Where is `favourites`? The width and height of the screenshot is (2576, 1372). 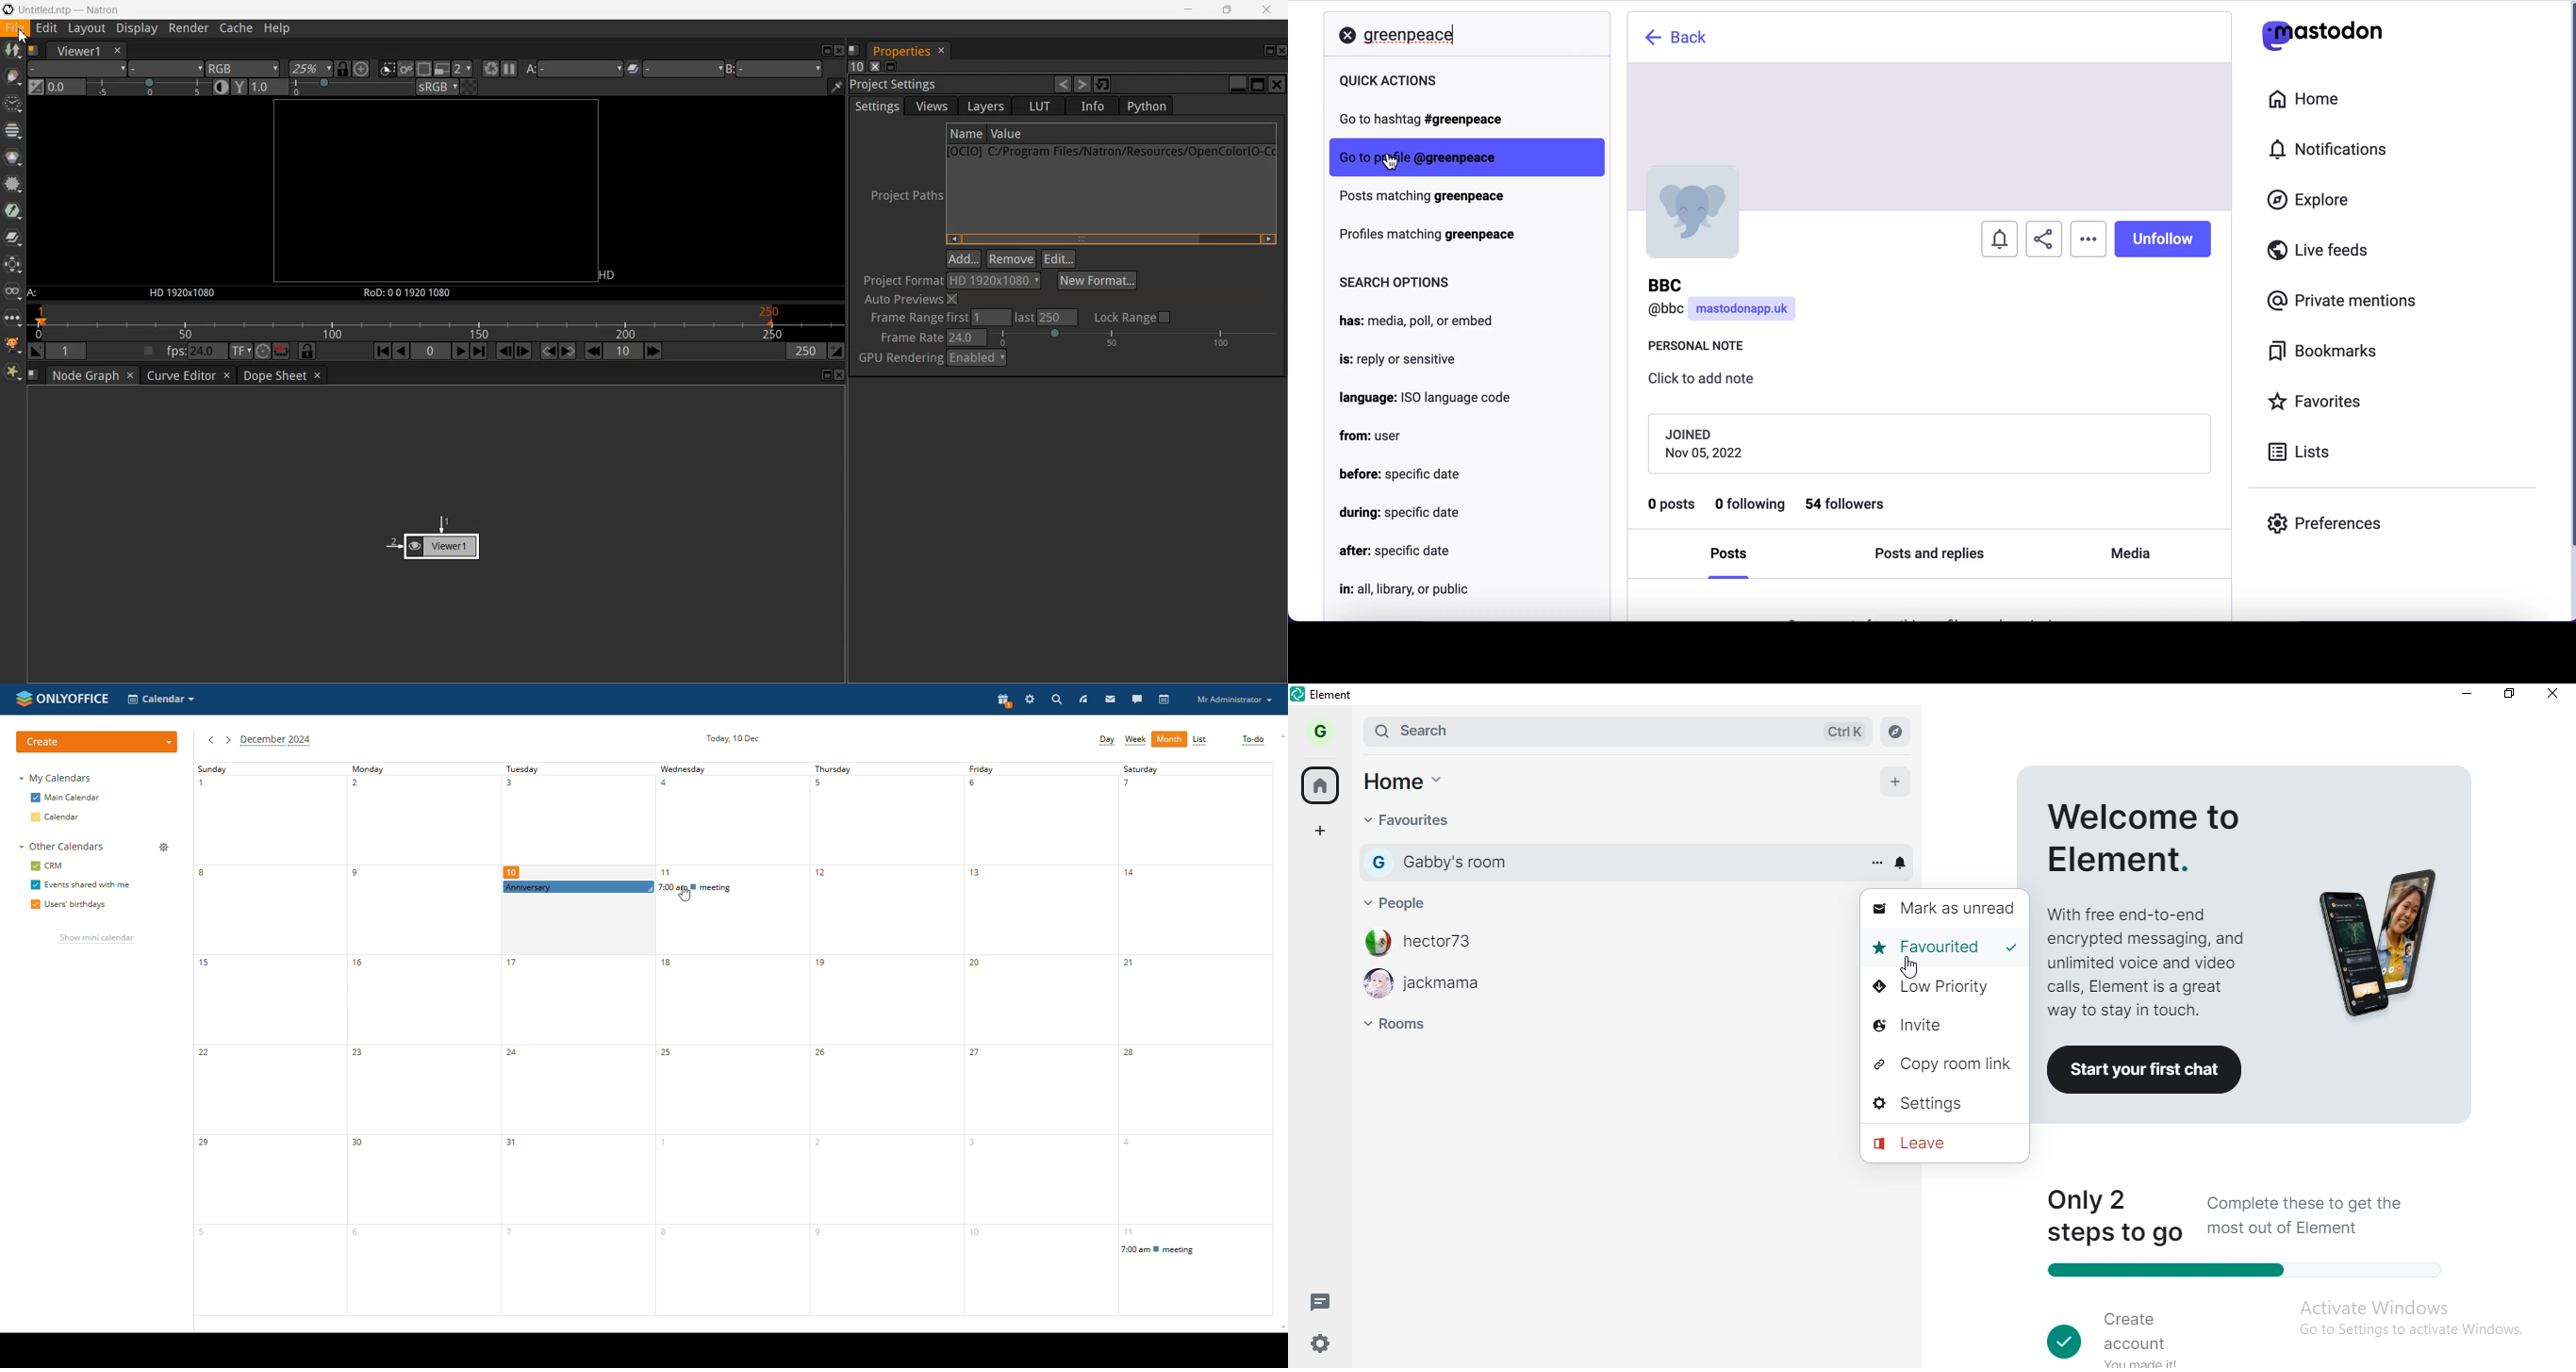 favourites is located at coordinates (1408, 821).